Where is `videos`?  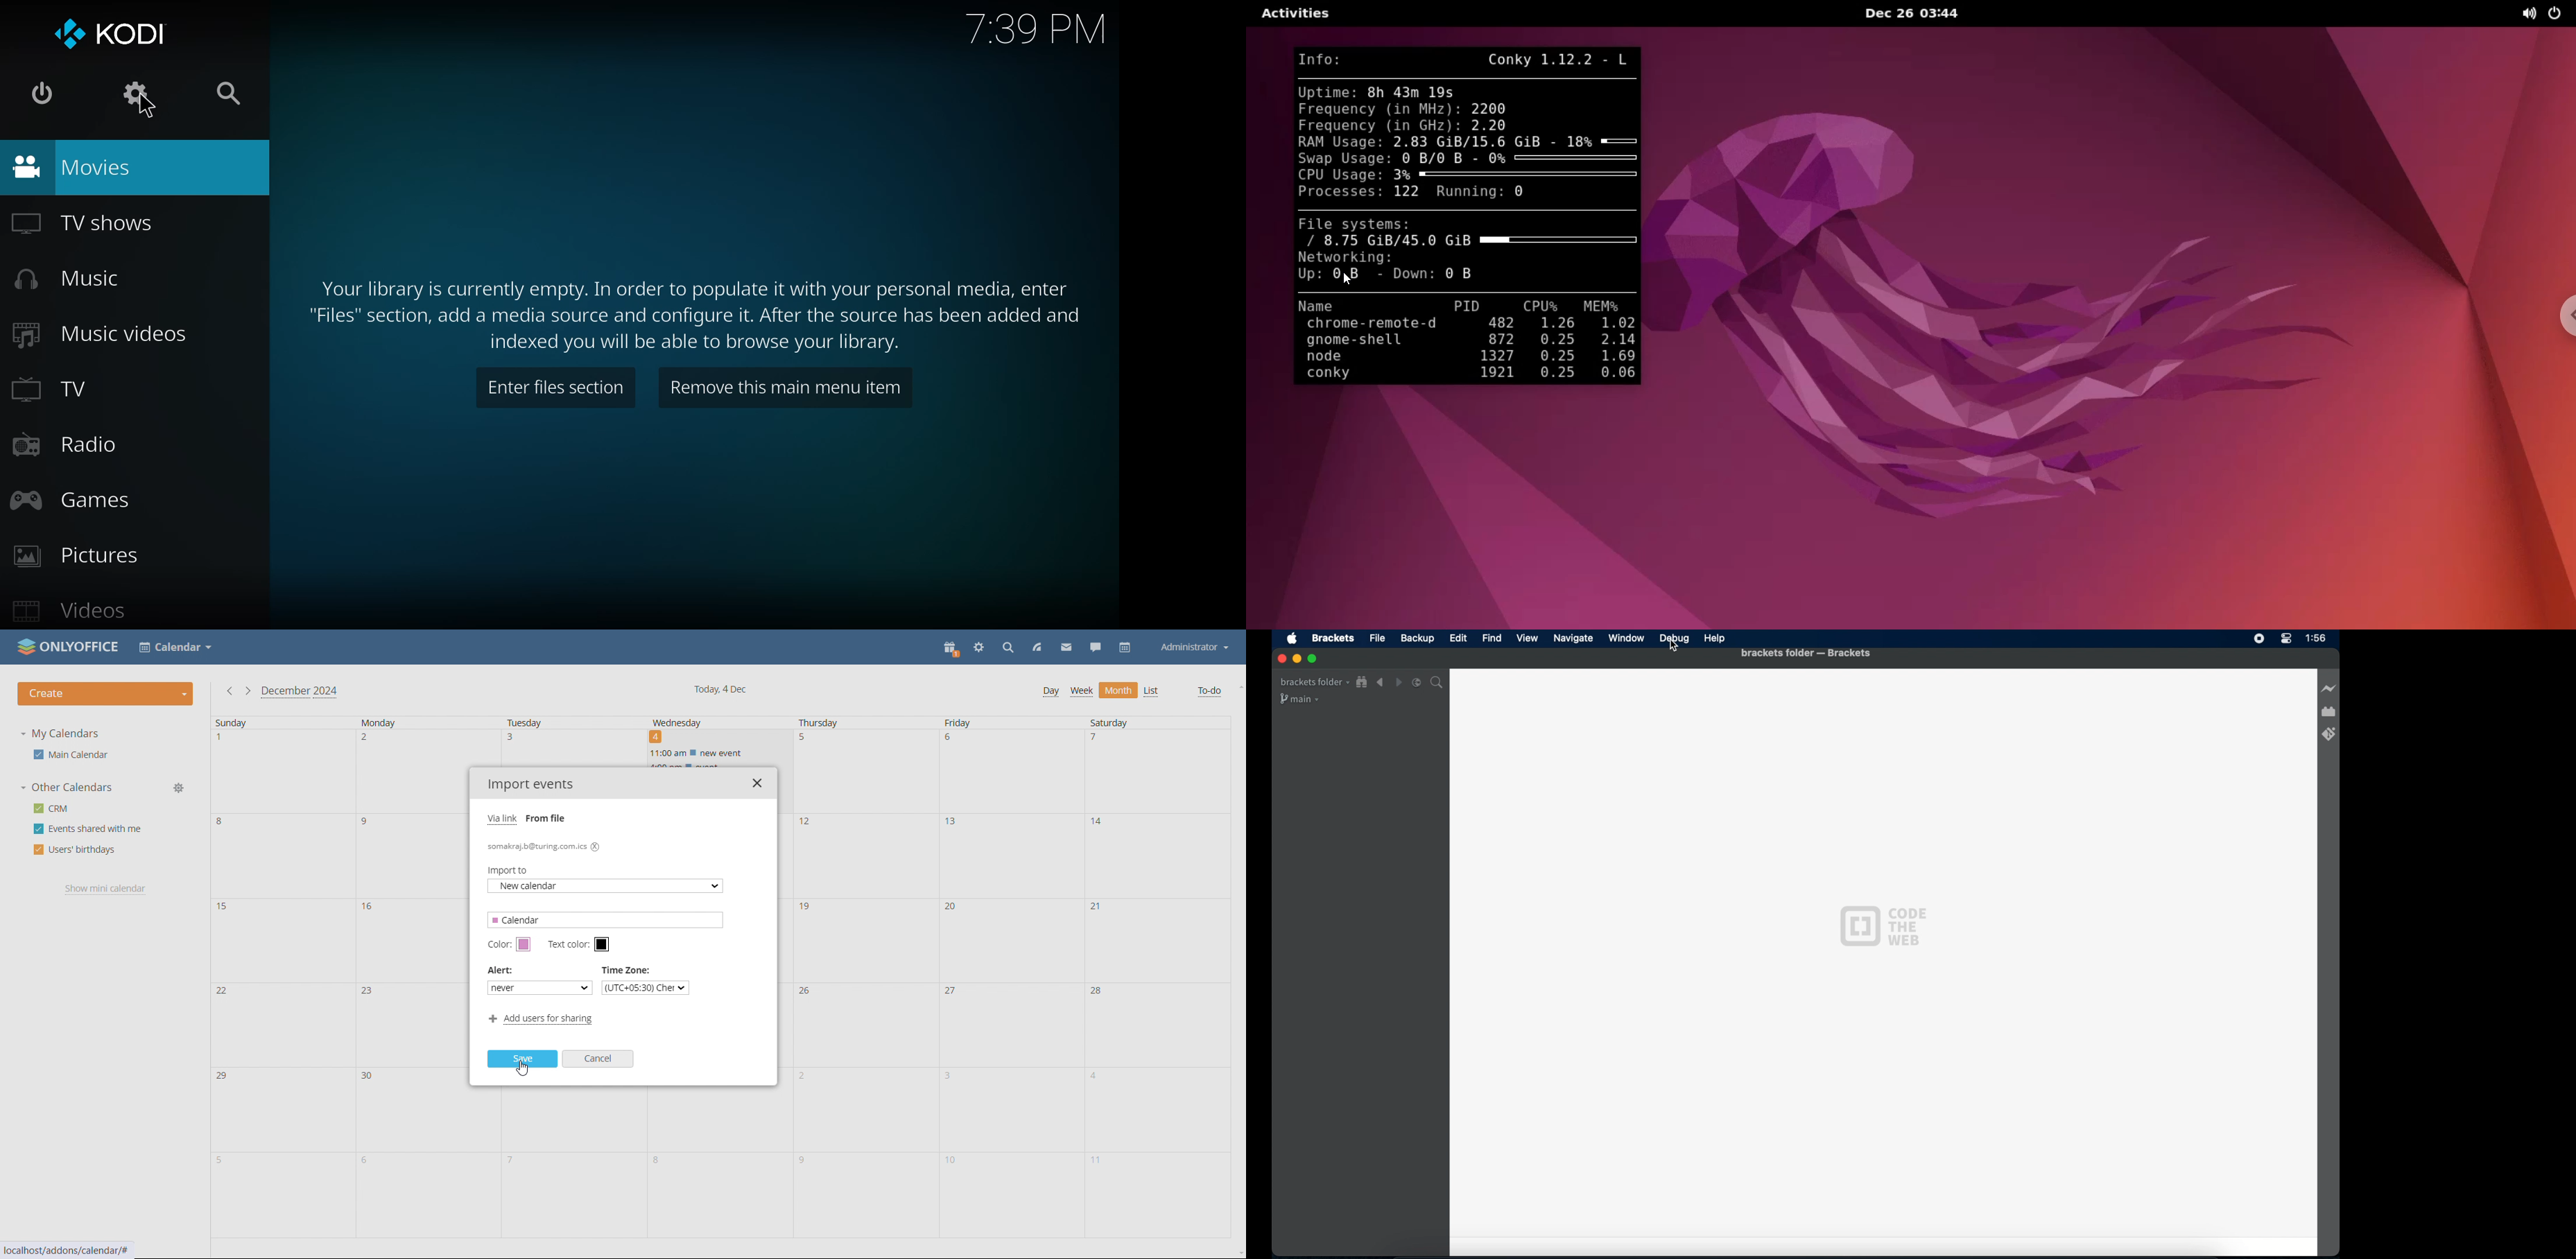
videos is located at coordinates (65, 613).